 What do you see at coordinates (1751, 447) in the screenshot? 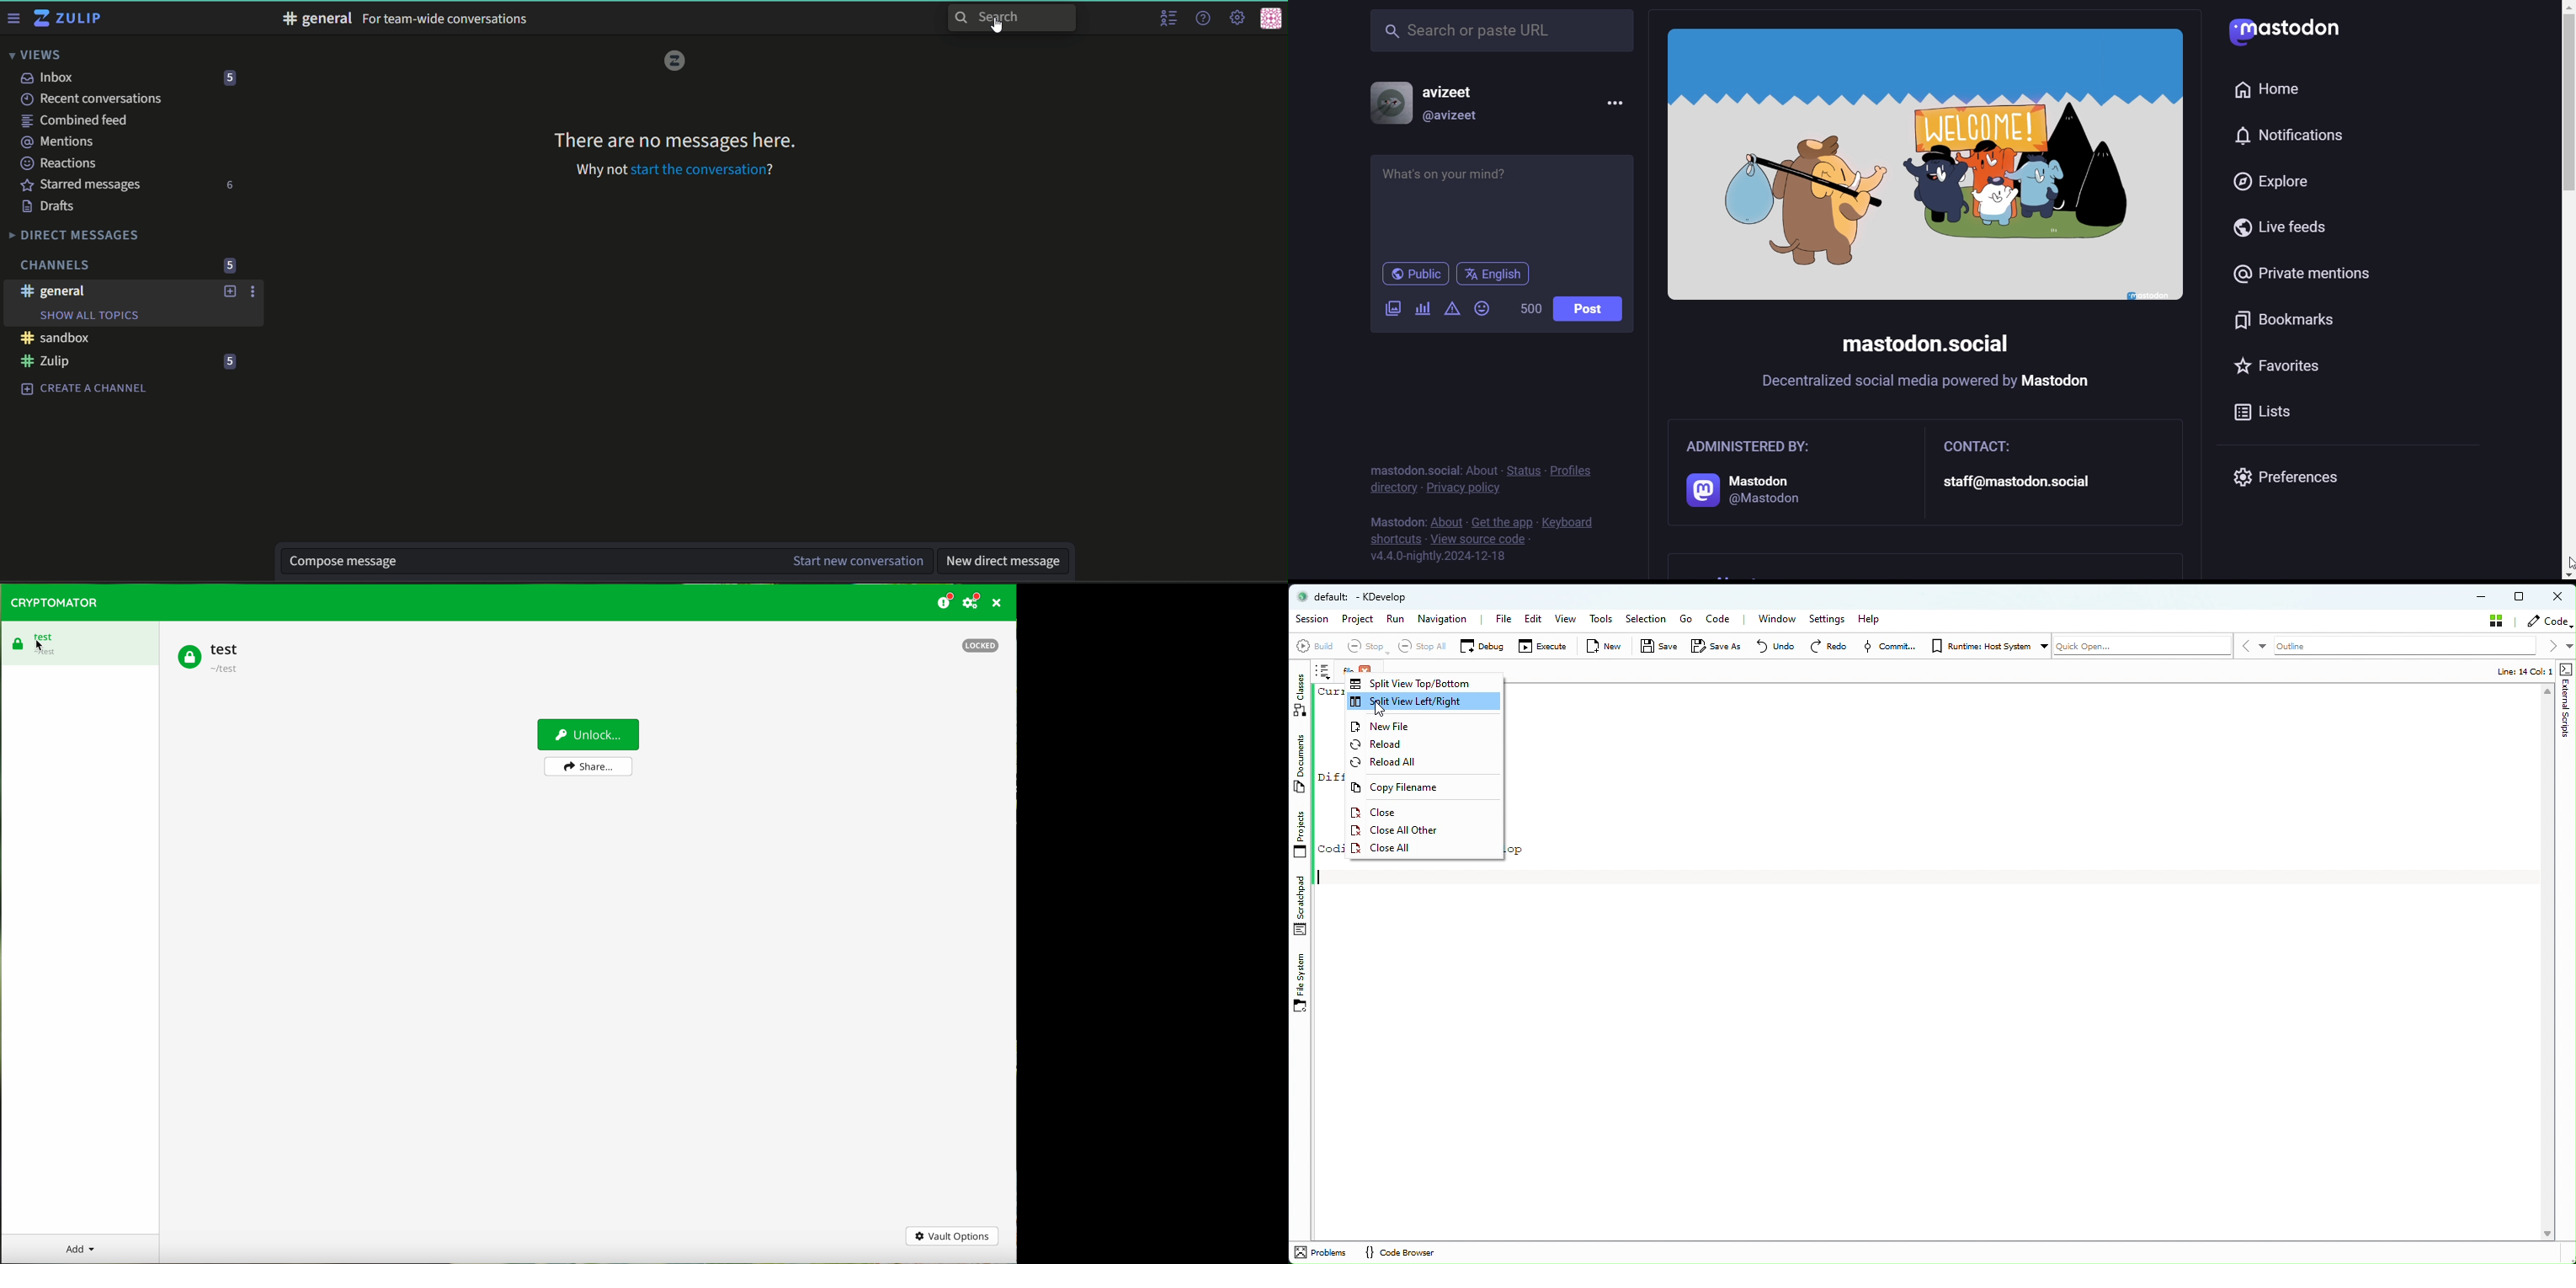
I see `ADMINISTERED BY:` at bounding box center [1751, 447].